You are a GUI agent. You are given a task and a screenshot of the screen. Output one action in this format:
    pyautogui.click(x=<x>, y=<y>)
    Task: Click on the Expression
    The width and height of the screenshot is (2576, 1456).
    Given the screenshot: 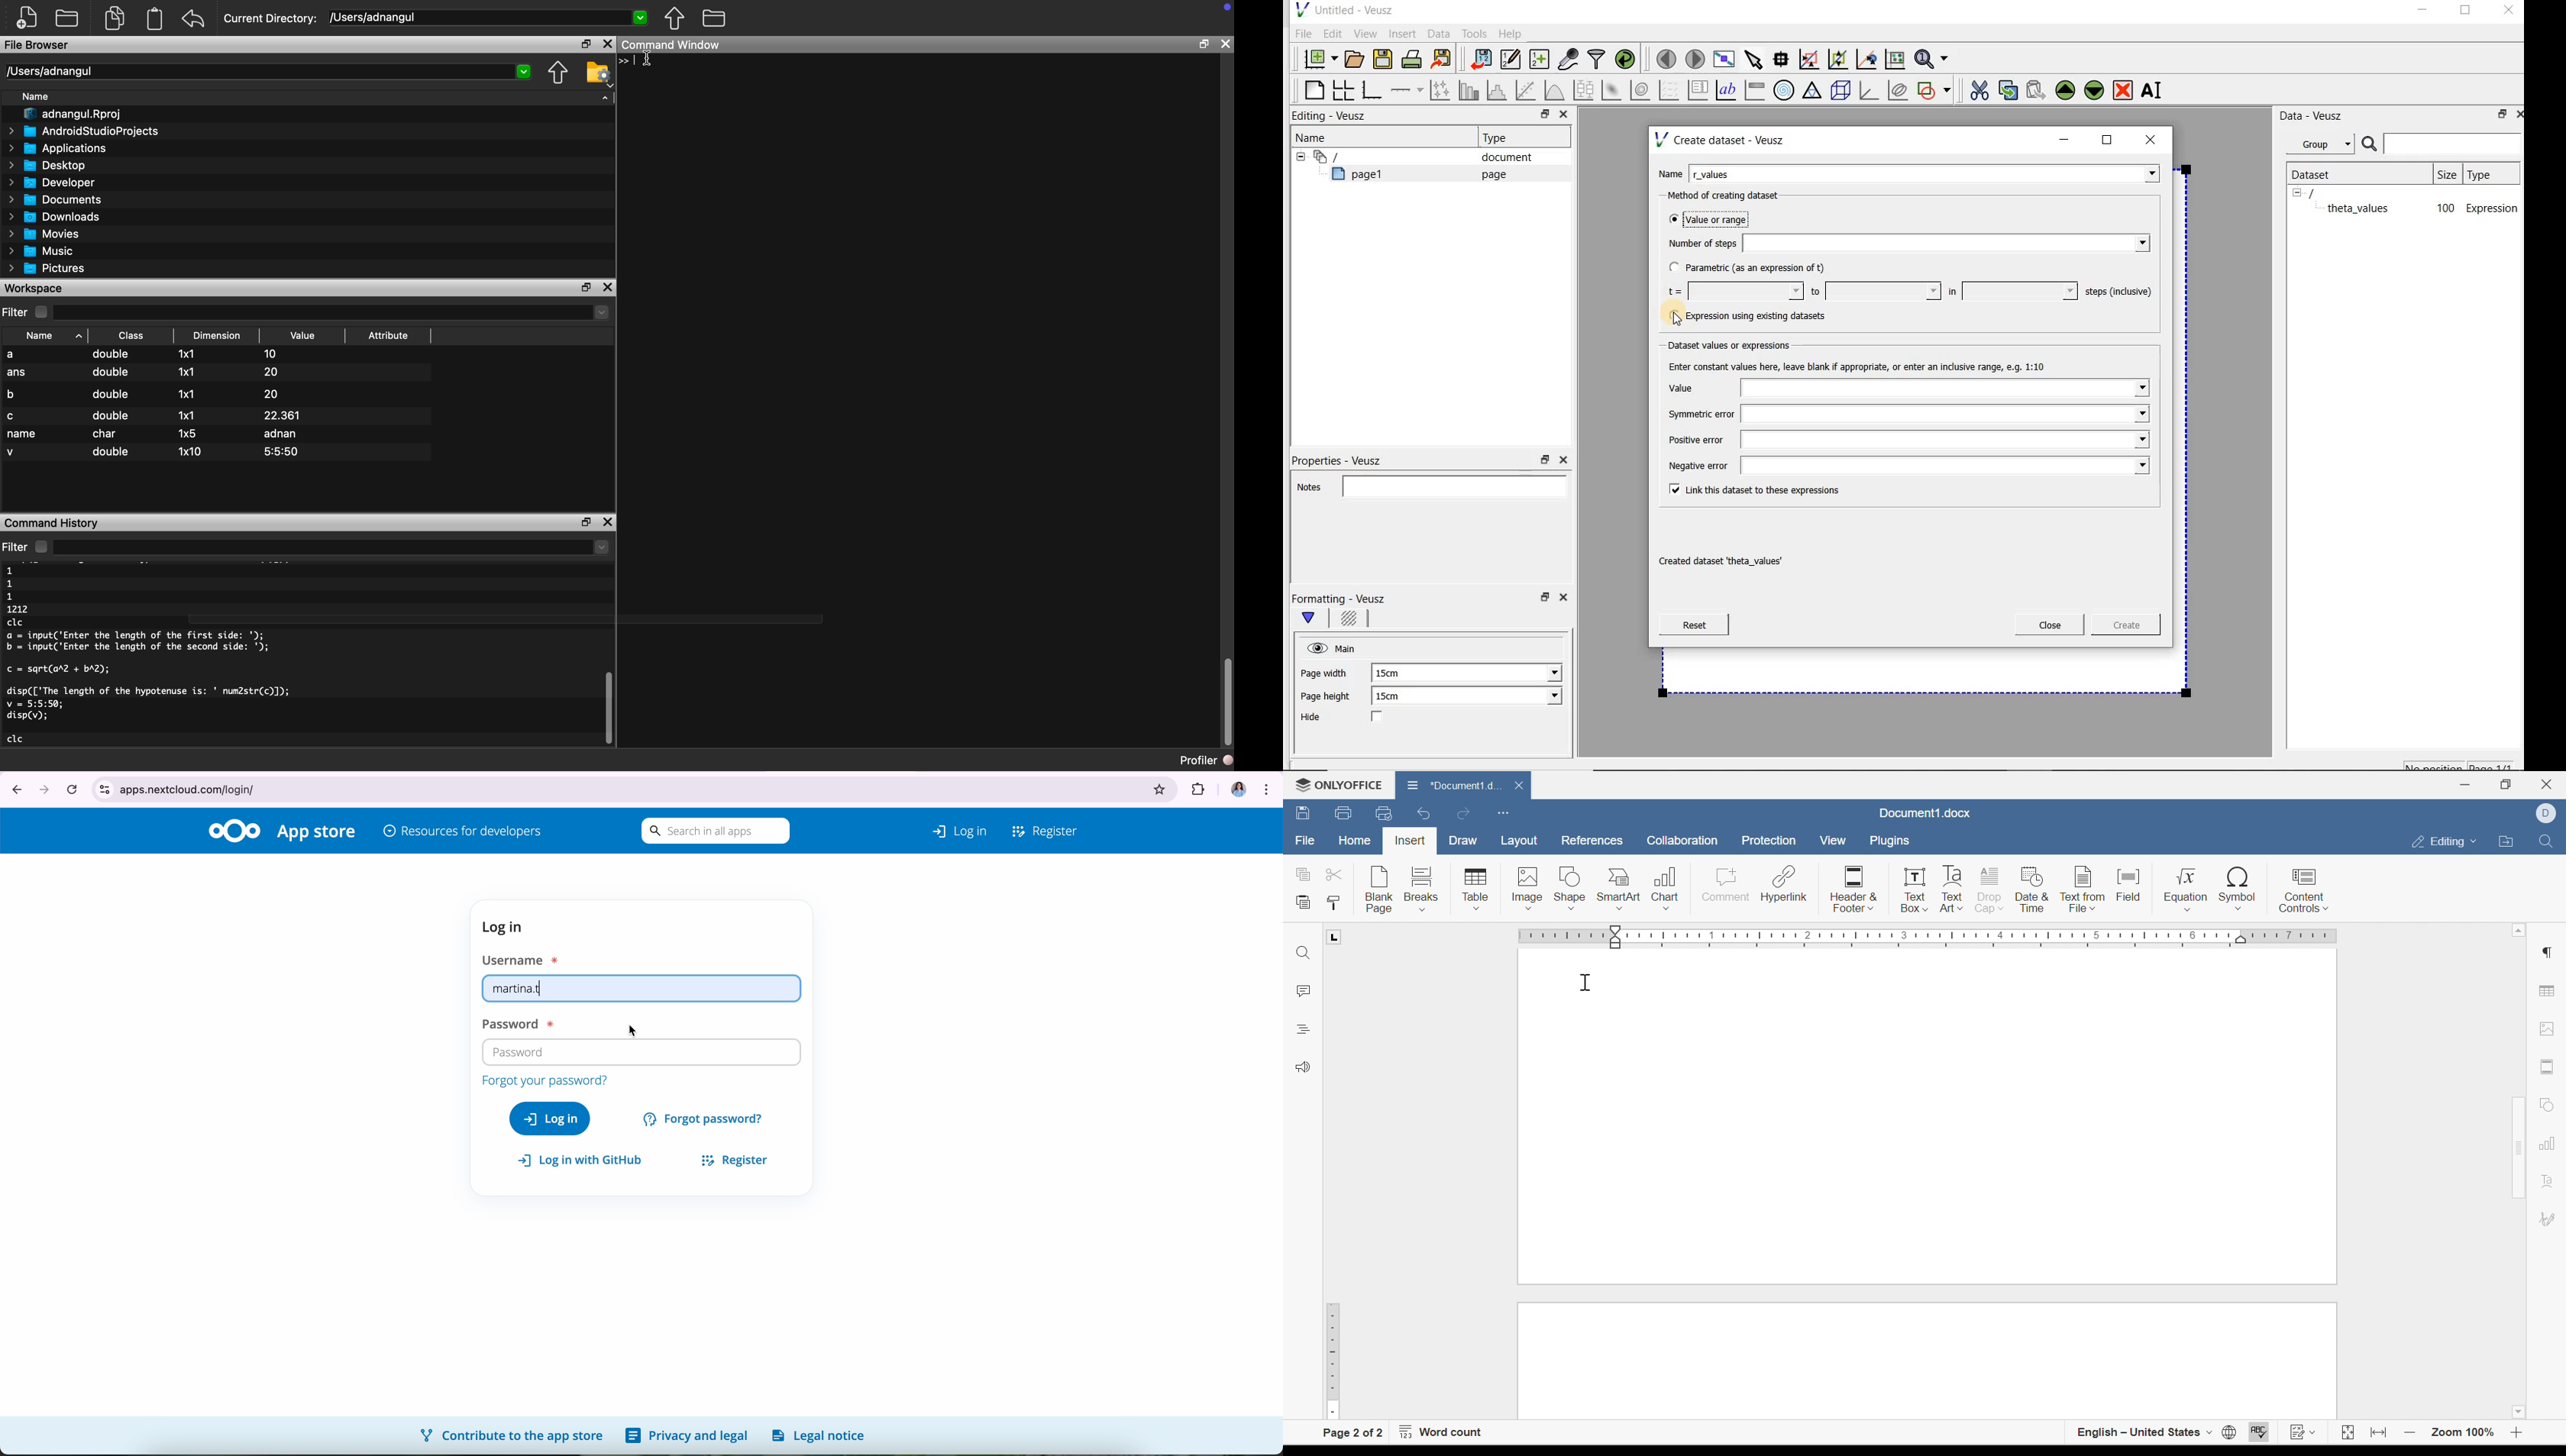 What is the action you would take?
    pyautogui.click(x=2492, y=208)
    